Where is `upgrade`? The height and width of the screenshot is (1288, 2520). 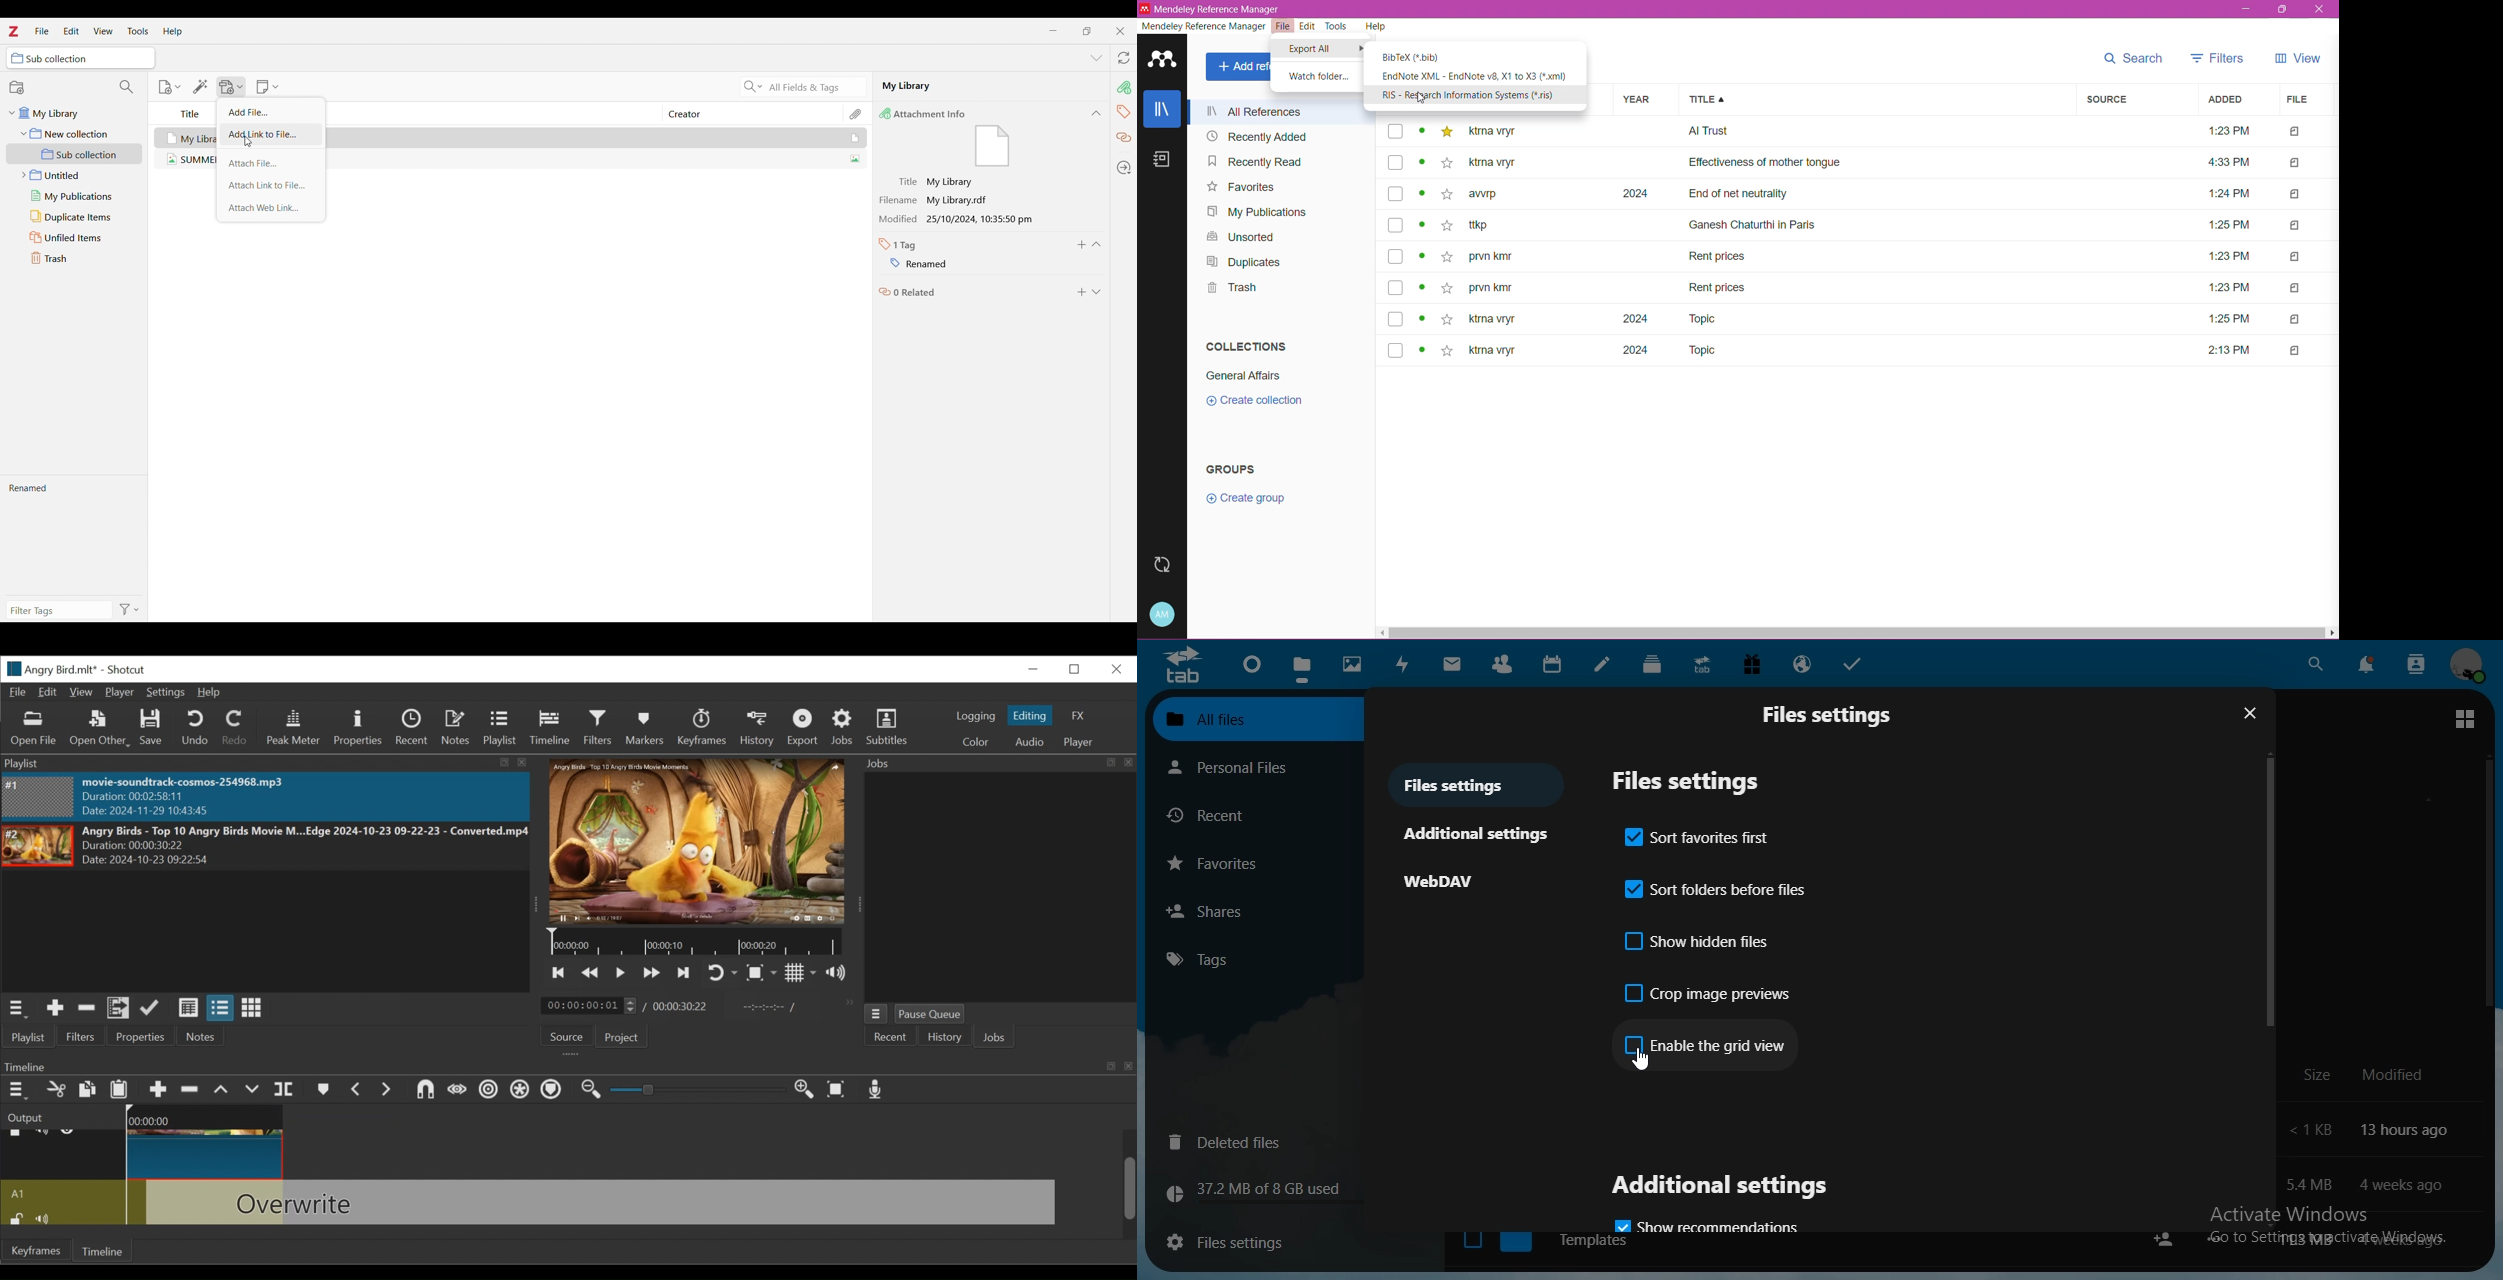 upgrade is located at coordinates (1704, 664).